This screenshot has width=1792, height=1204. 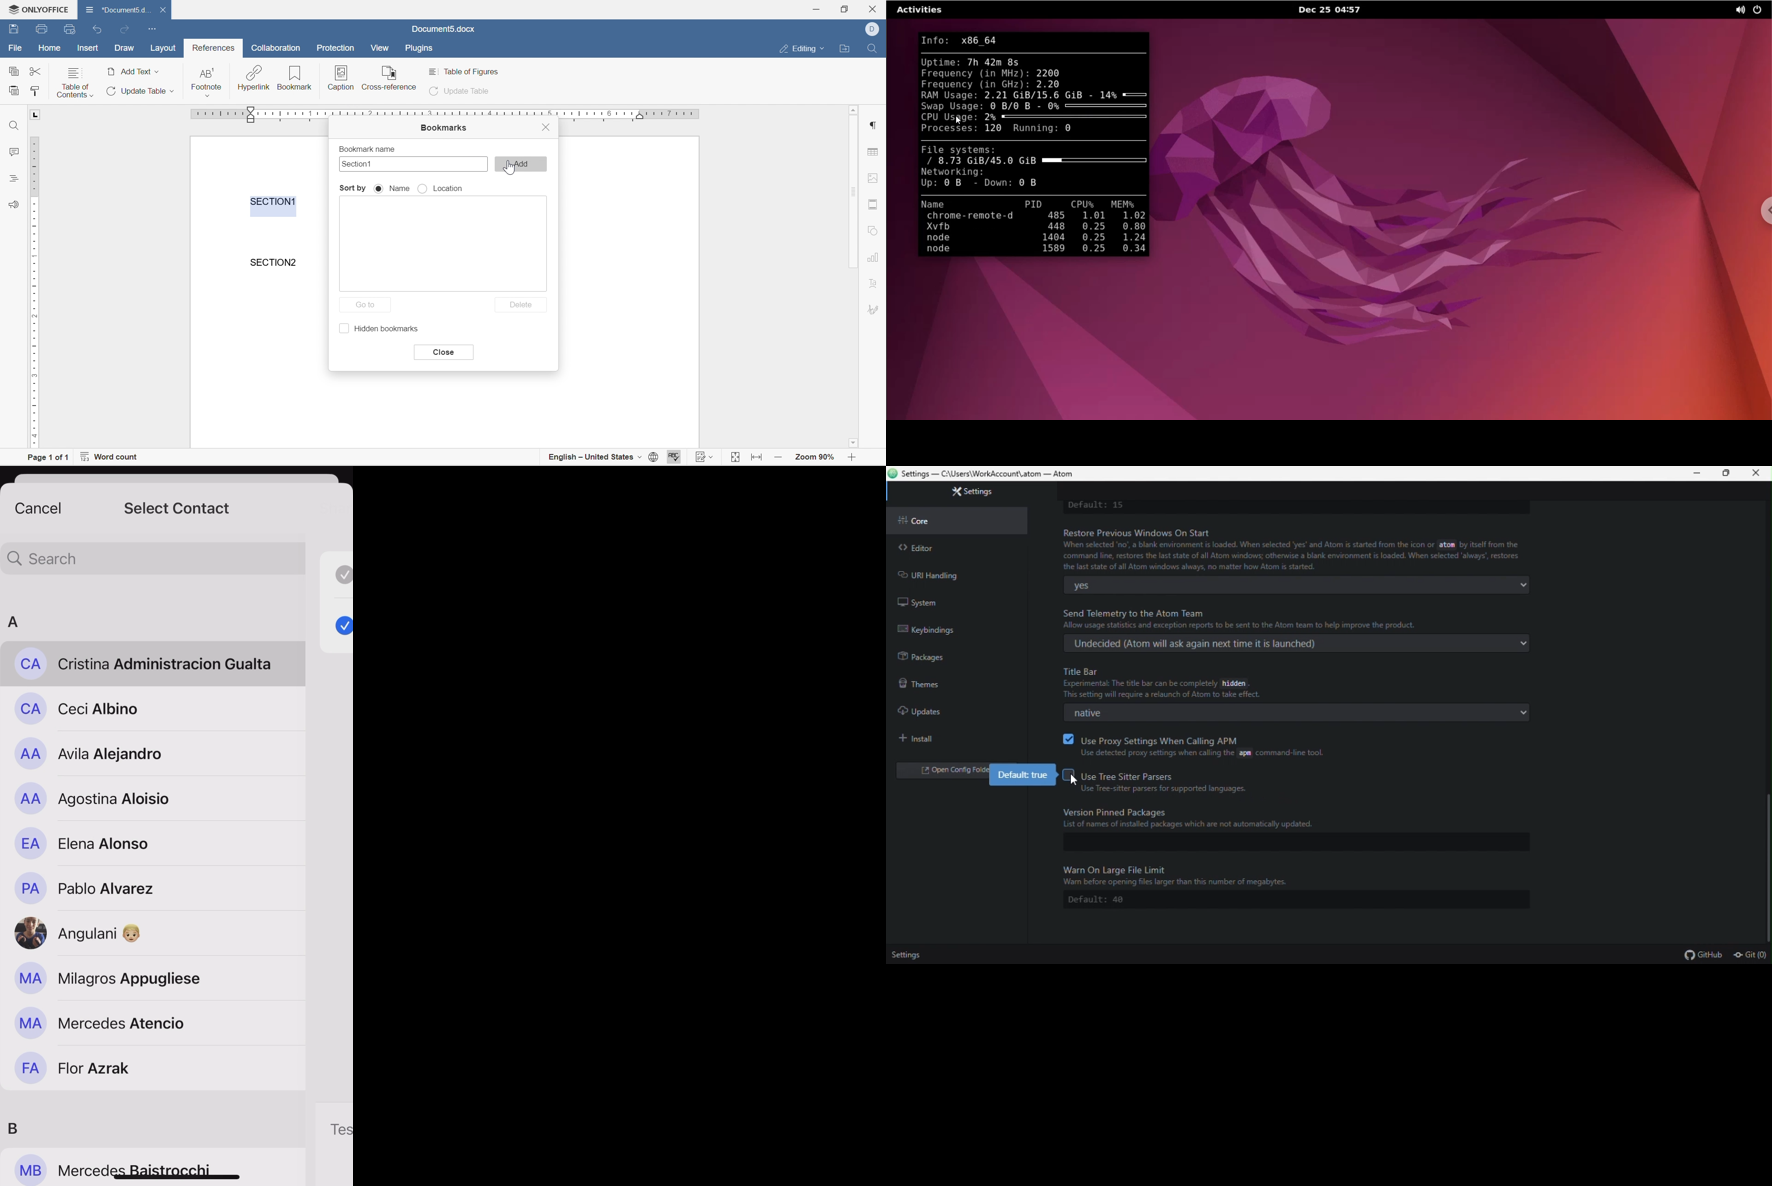 I want to click on undecided, so click(x=1296, y=643).